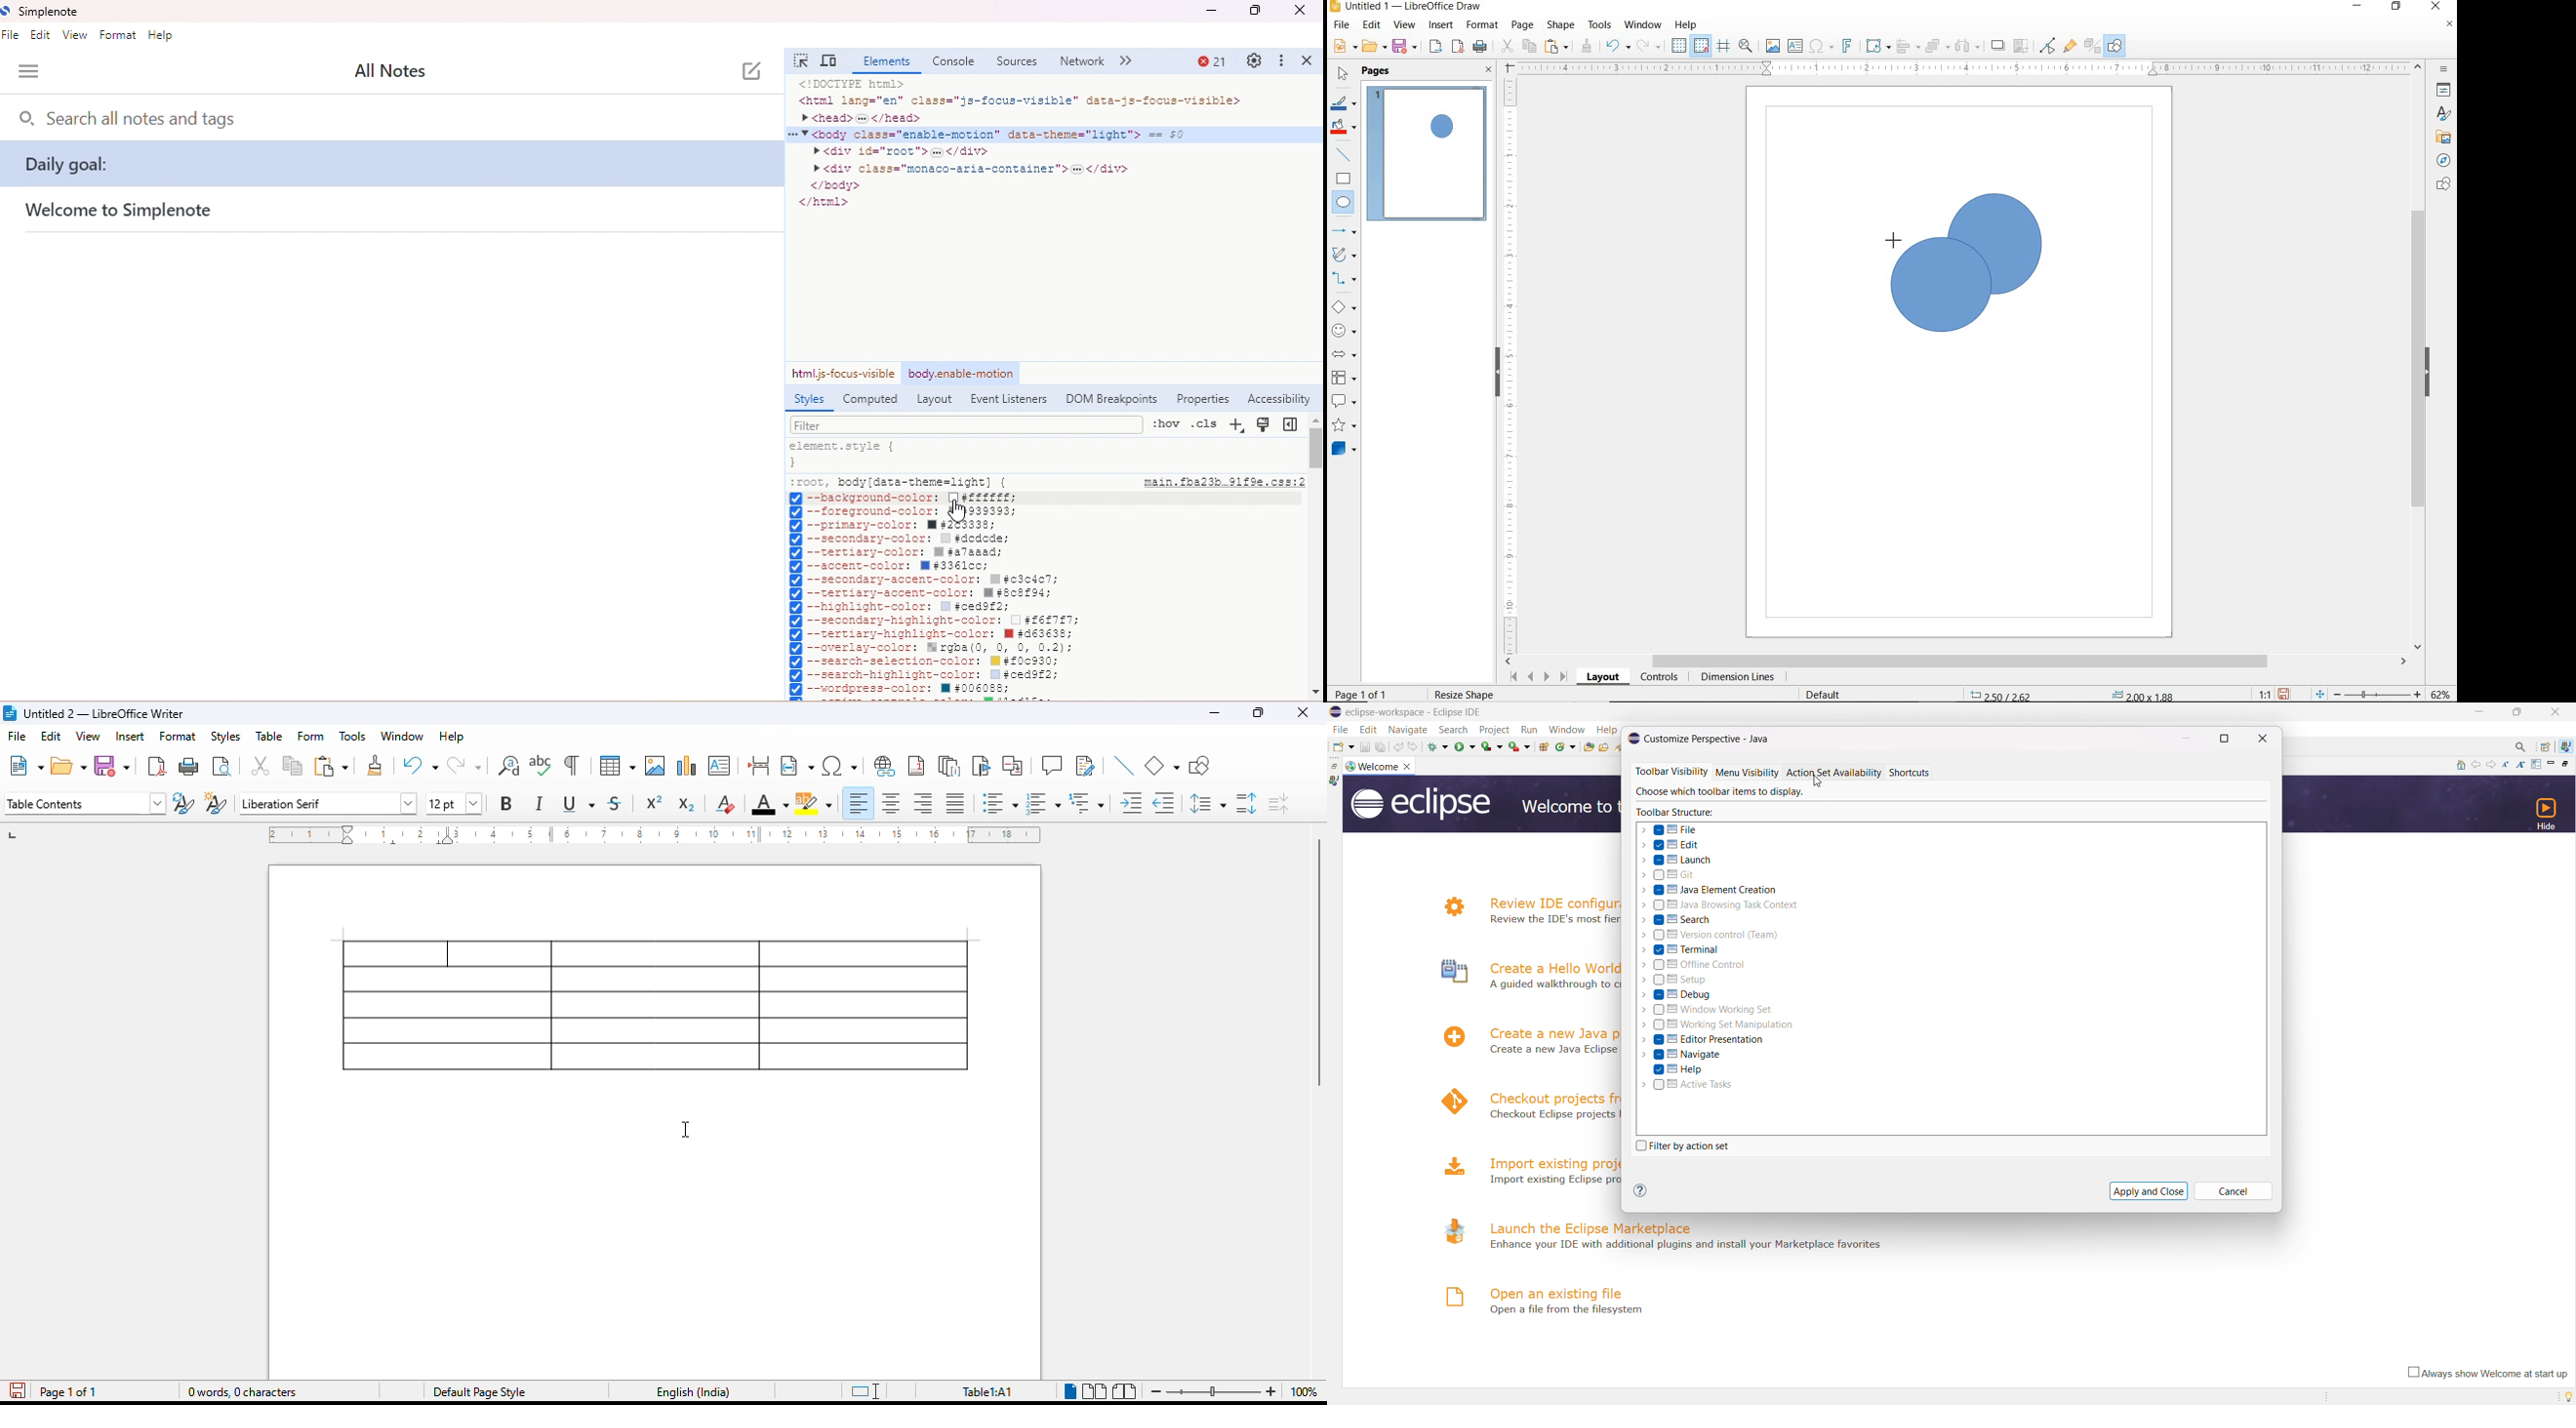 The width and height of the screenshot is (2576, 1428). Describe the element at coordinates (2072, 691) in the screenshot. I see `STANDARD SELECTION` at that location.